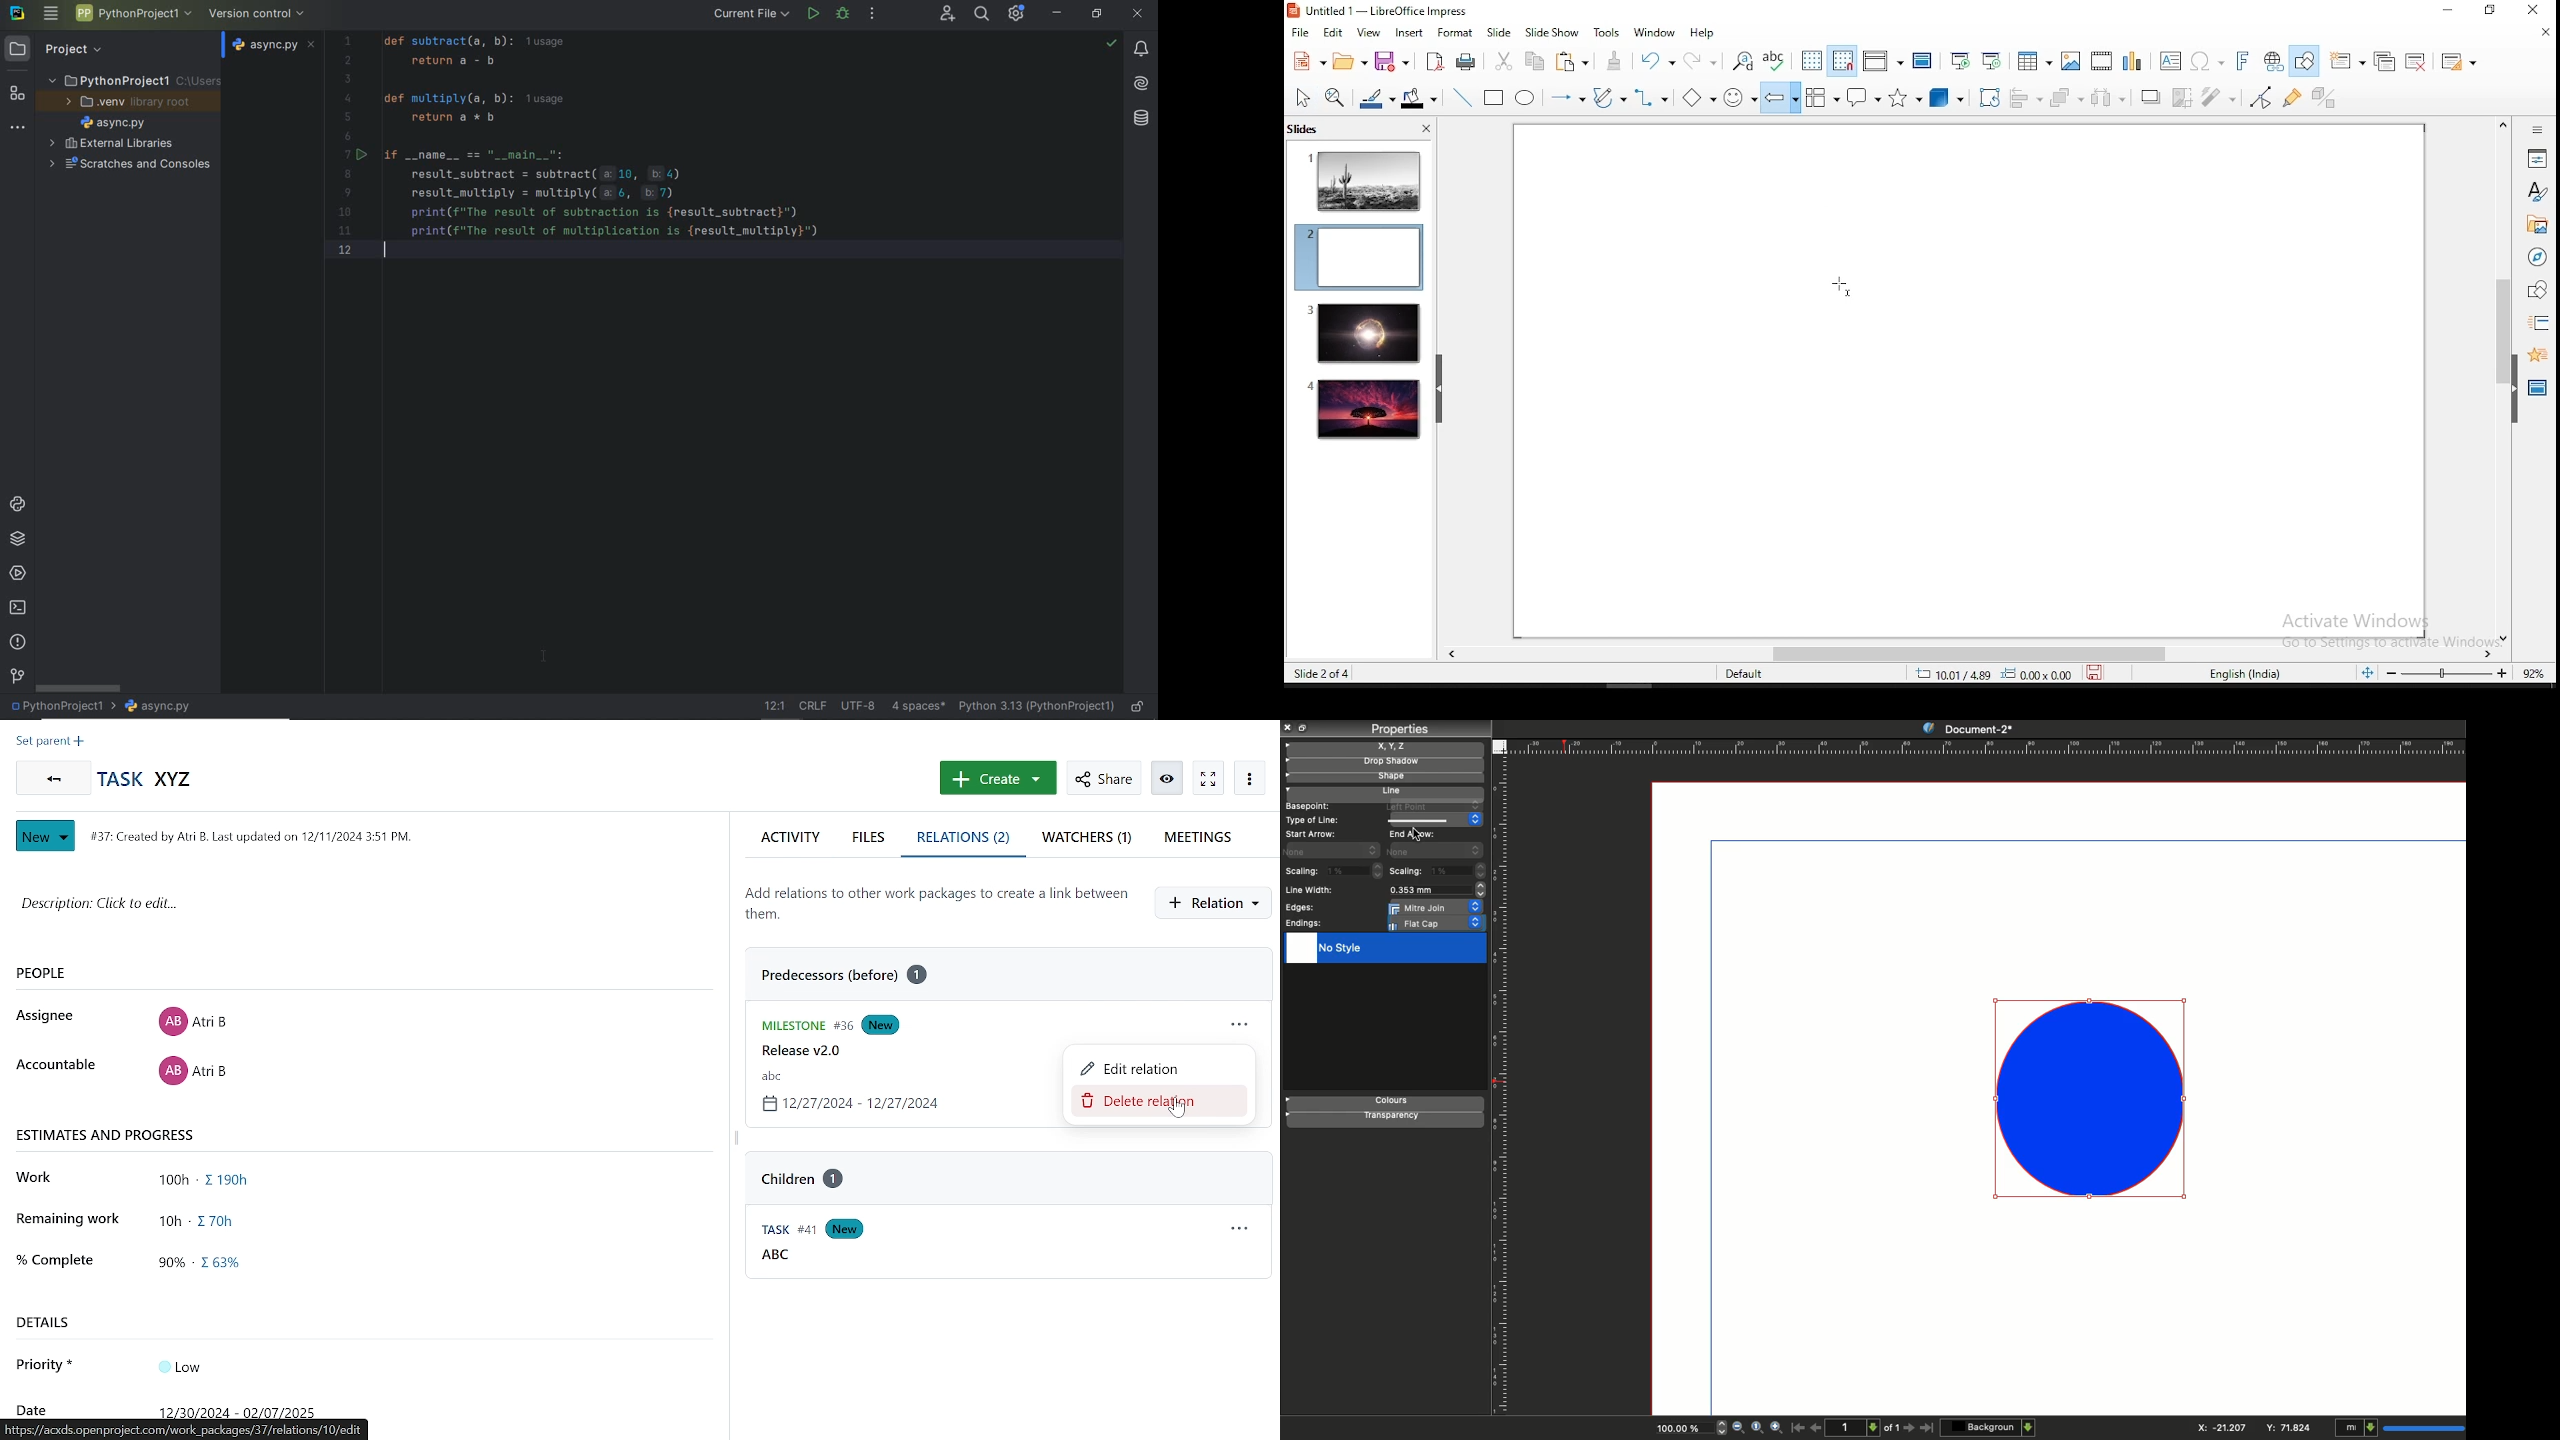 The height and width of the screenshot is (1456, 2576). What do you see at coordinates (800, 1023) in the screenshot?
I see `Milestone` at bounding box center [800, 1023].